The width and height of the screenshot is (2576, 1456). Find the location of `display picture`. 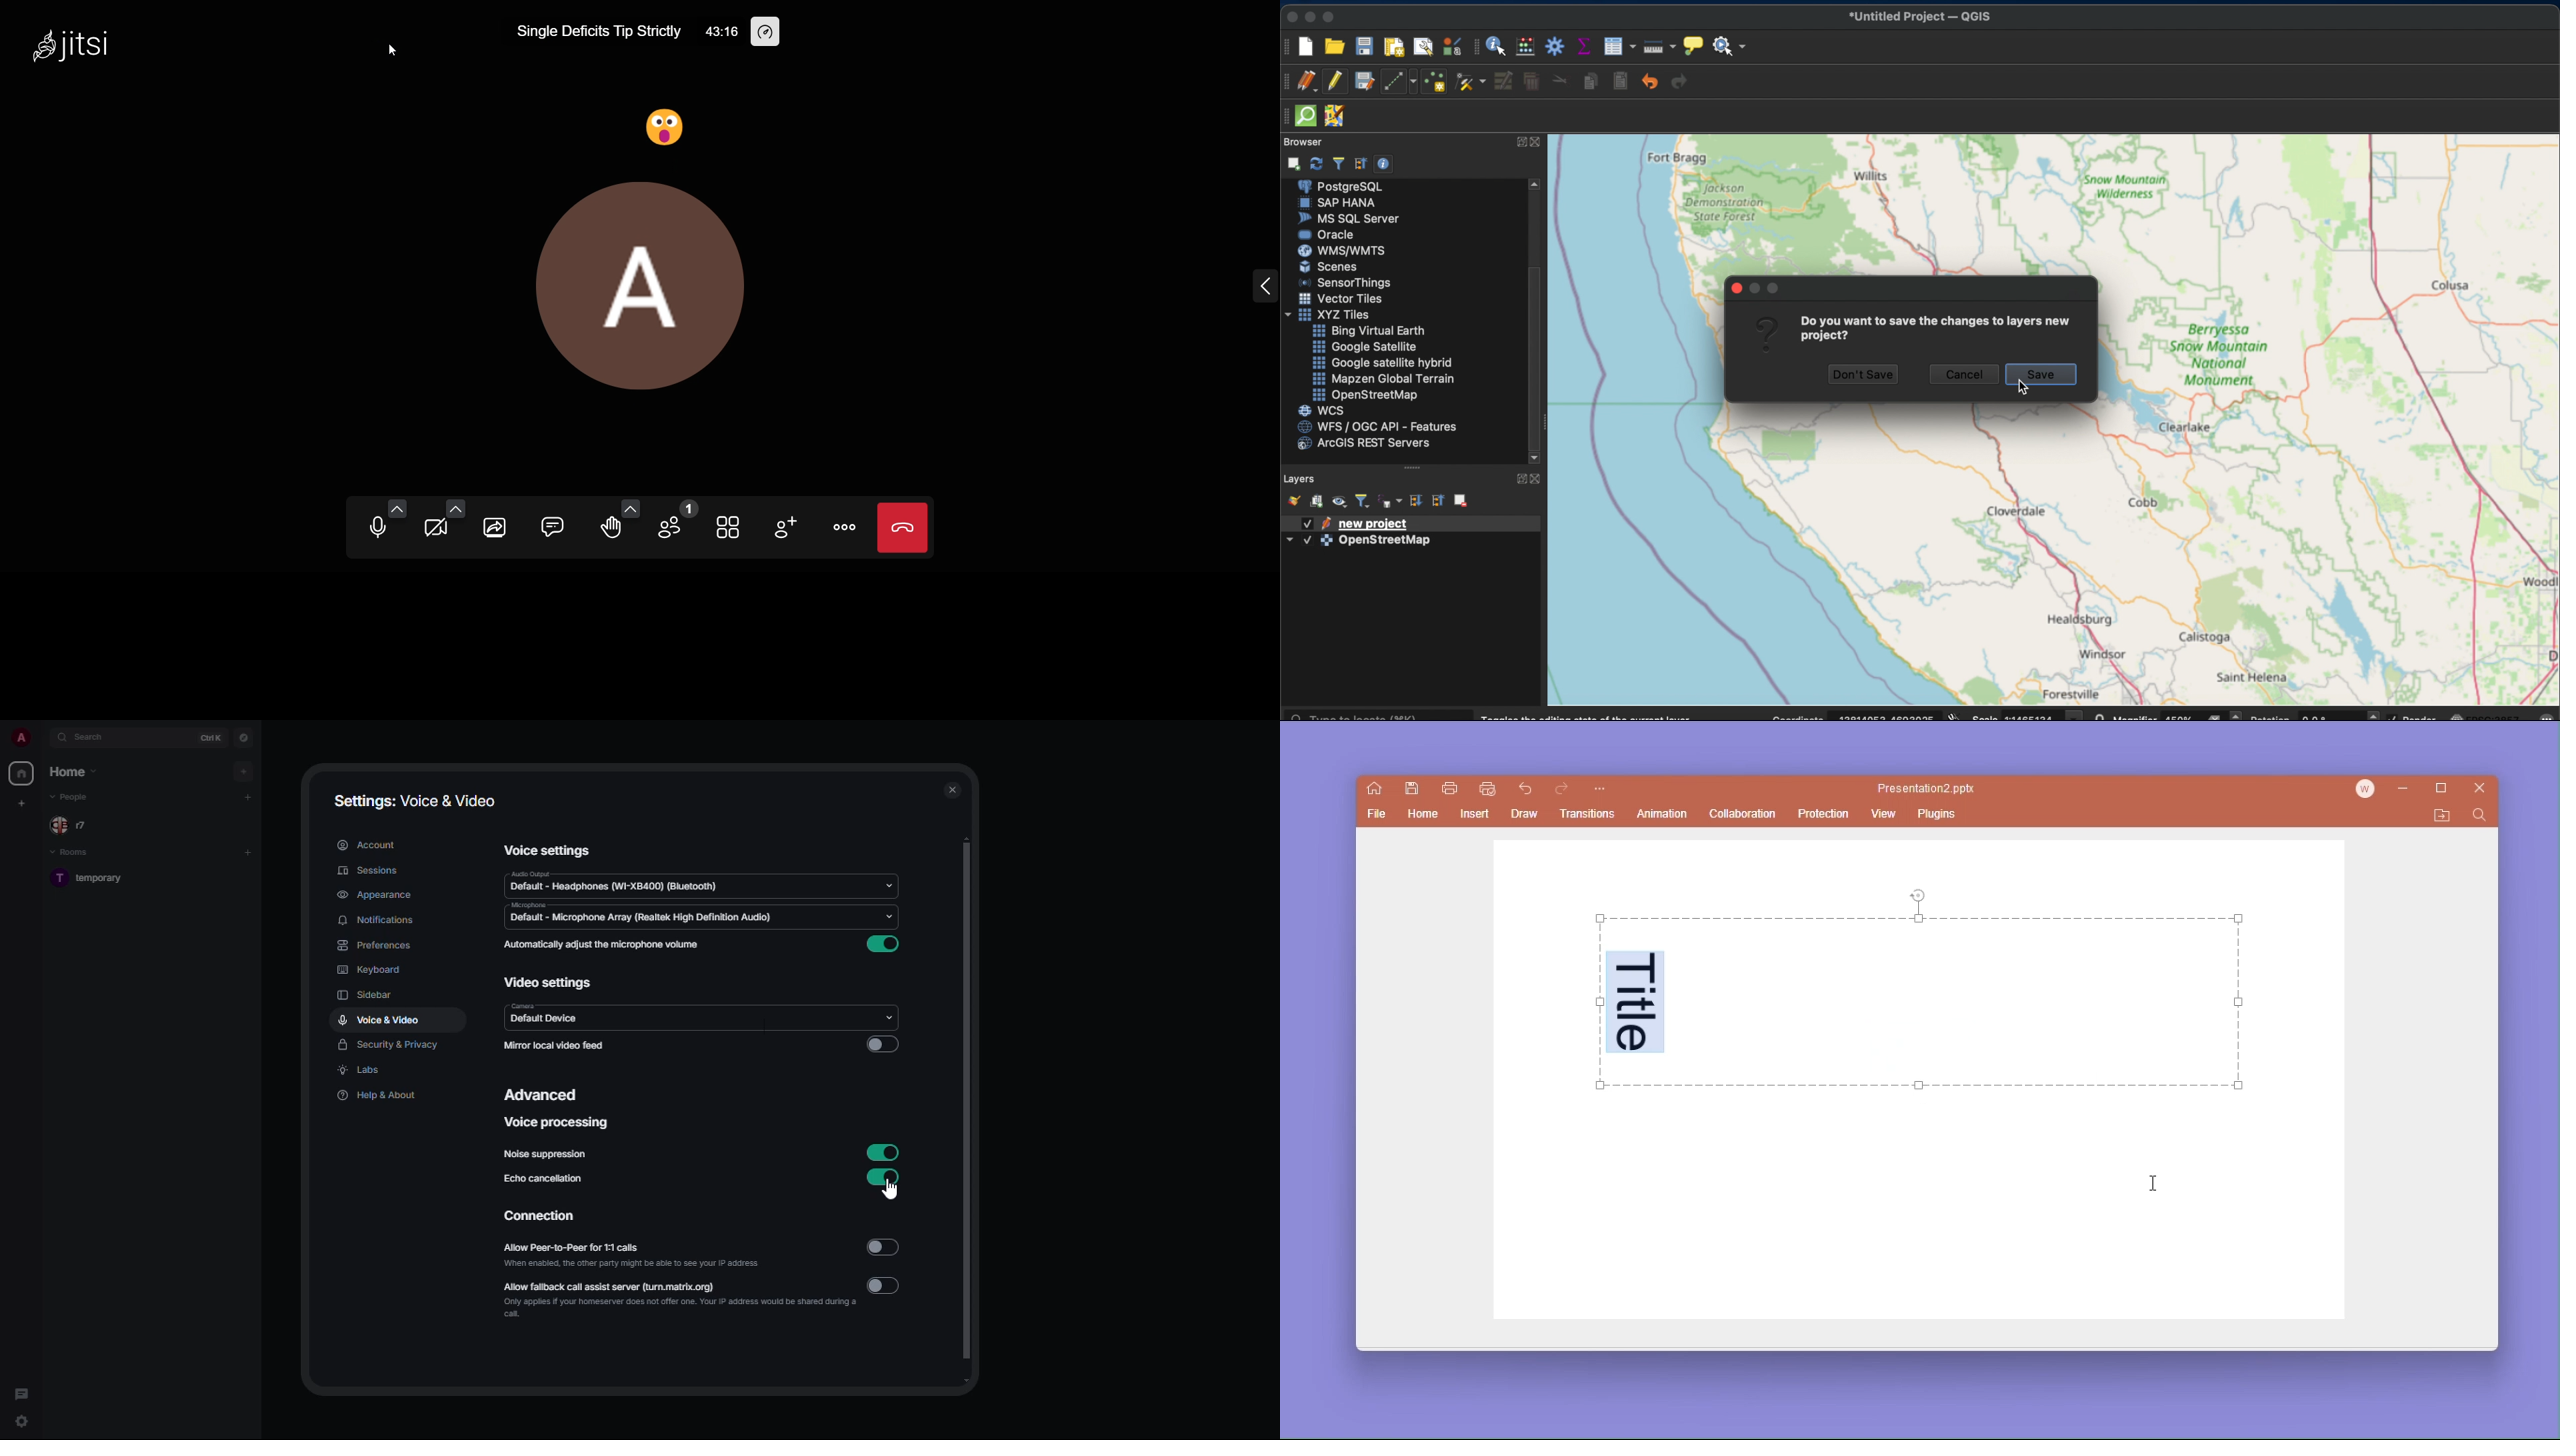

display picture is located at coordinates (651, 286).